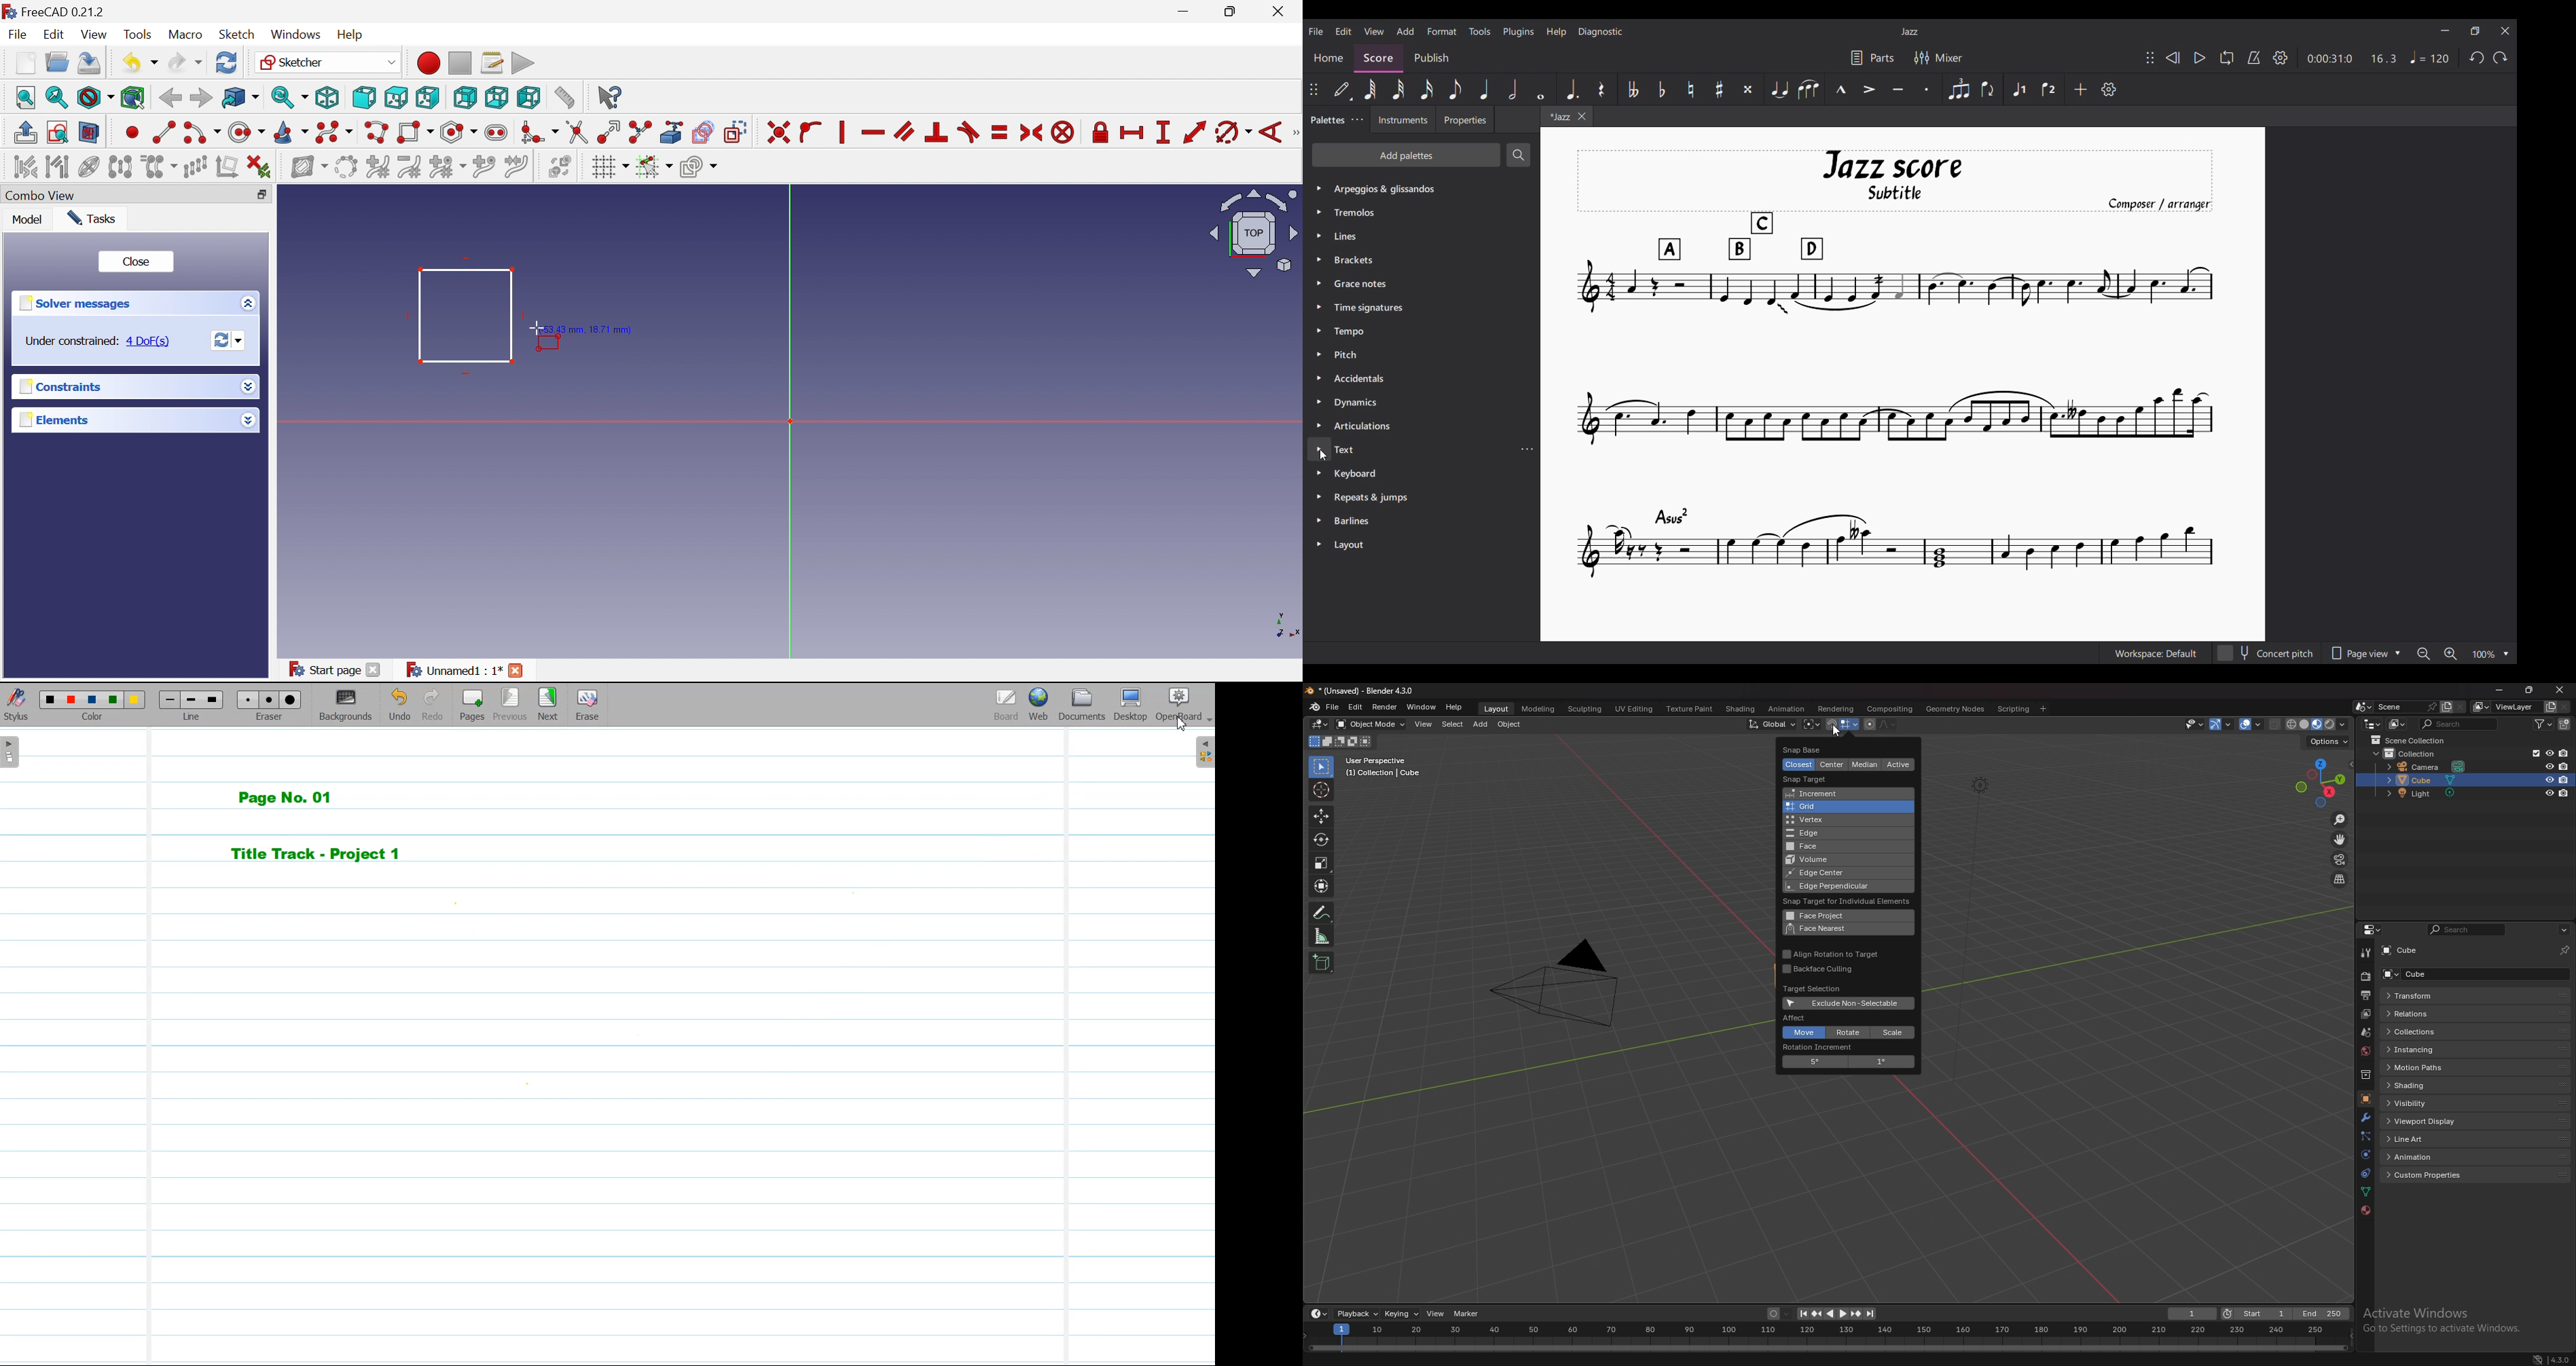 Image resolution: width=2576 pixels, height=1372 pixels. What do you see at coordinates (2544, 723) in the screenshot?
I see `filter` at bounding box center [2544, 723].